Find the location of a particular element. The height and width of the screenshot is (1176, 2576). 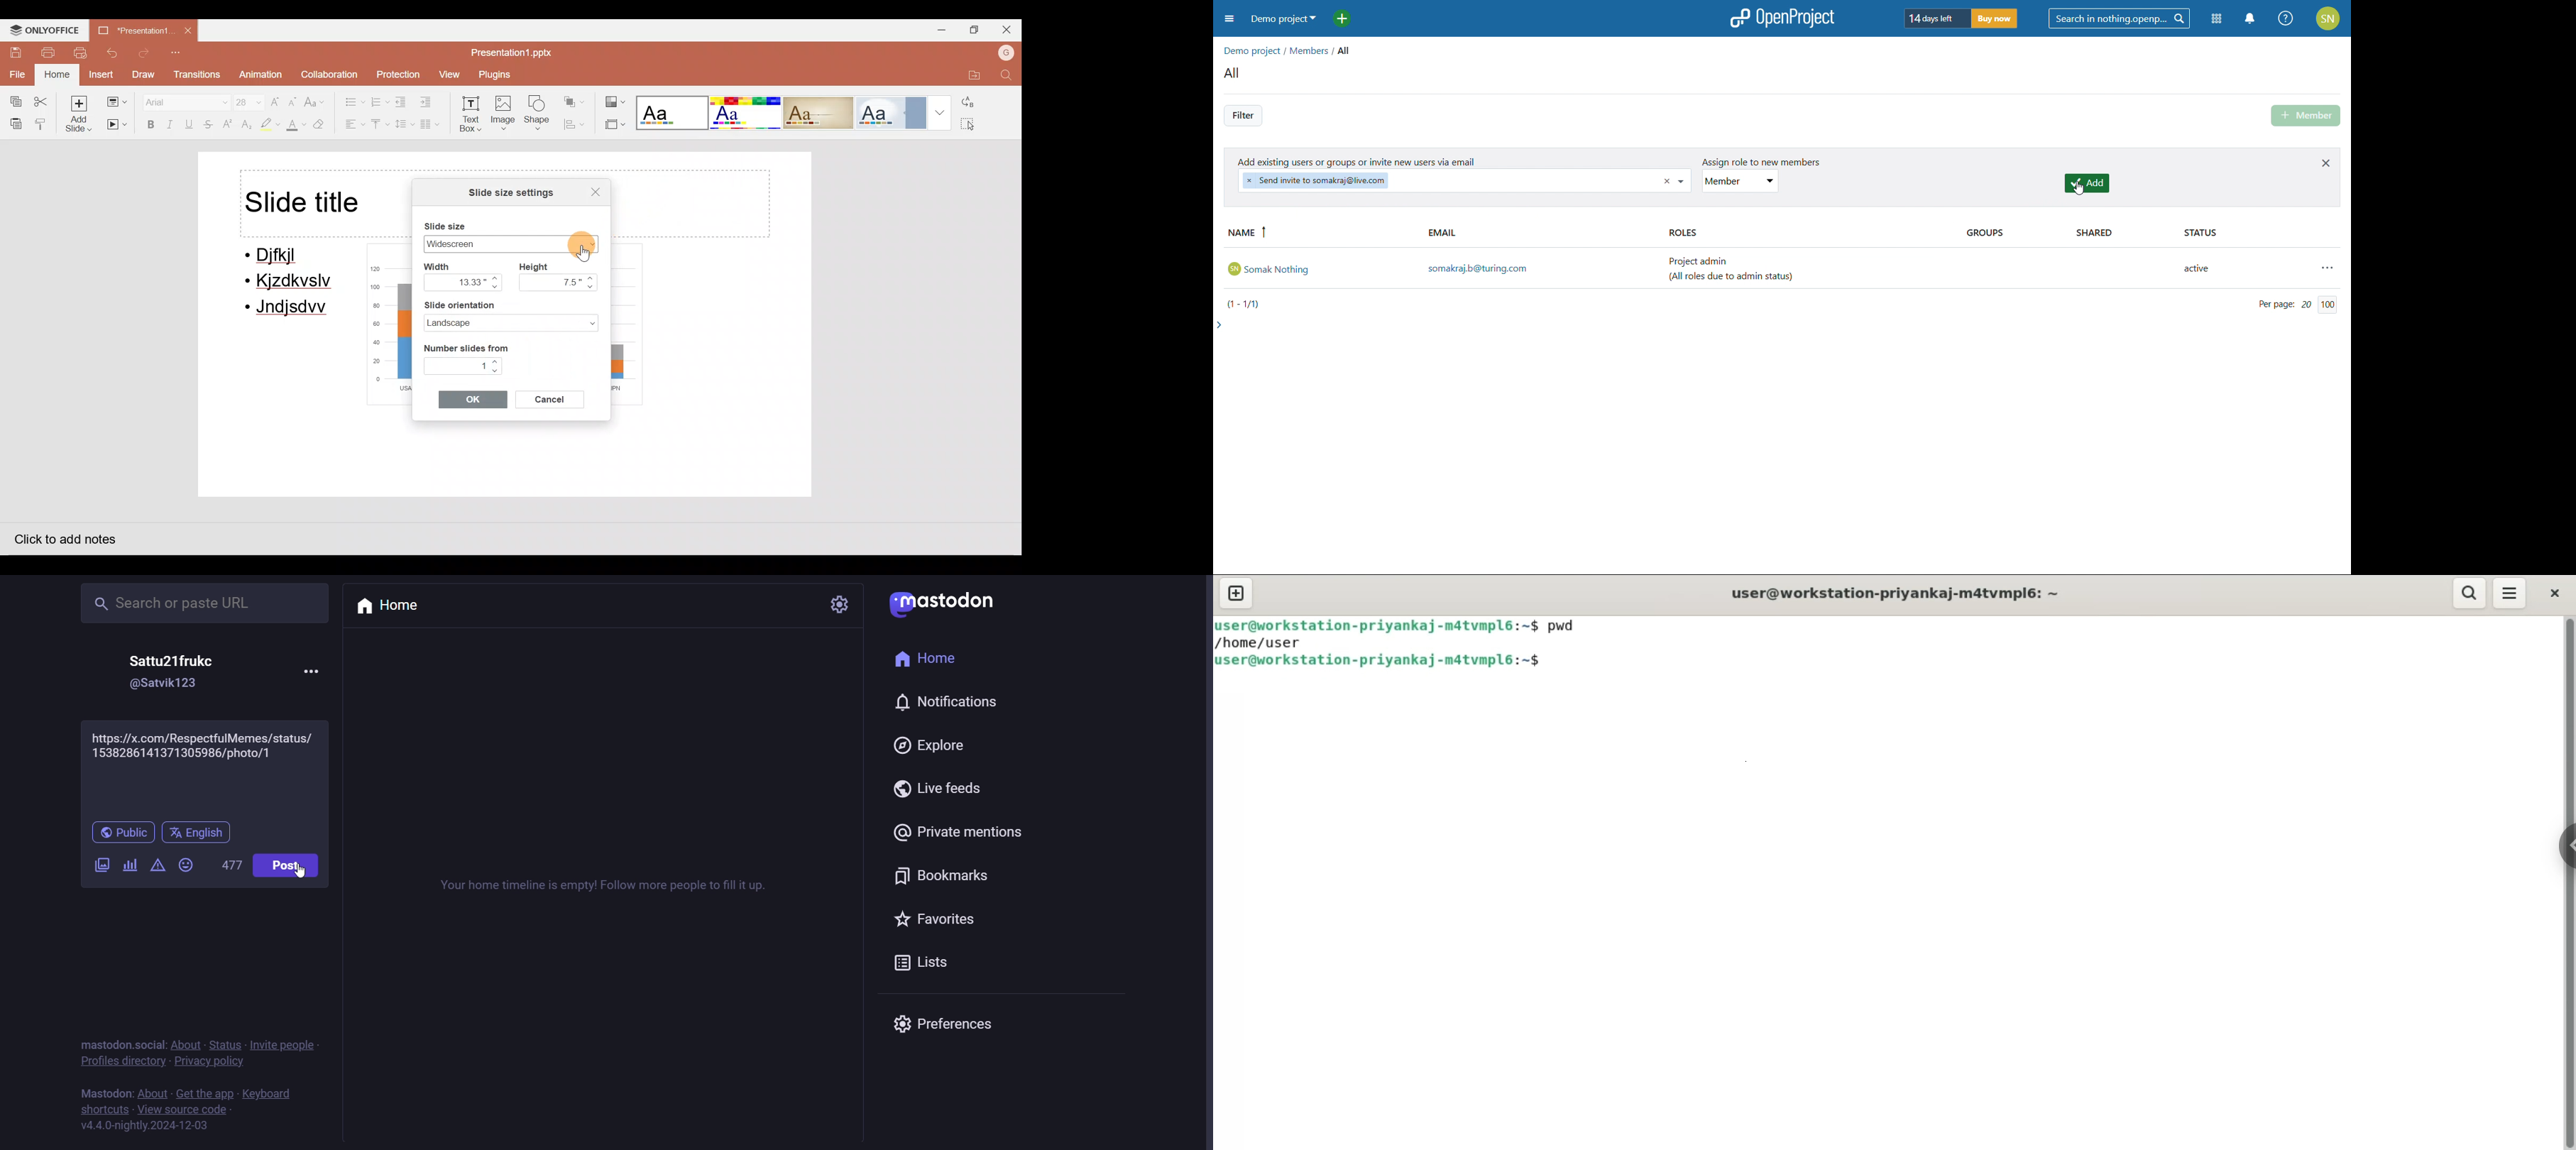

Sattu21frukc is located at coordinates (169, 660).